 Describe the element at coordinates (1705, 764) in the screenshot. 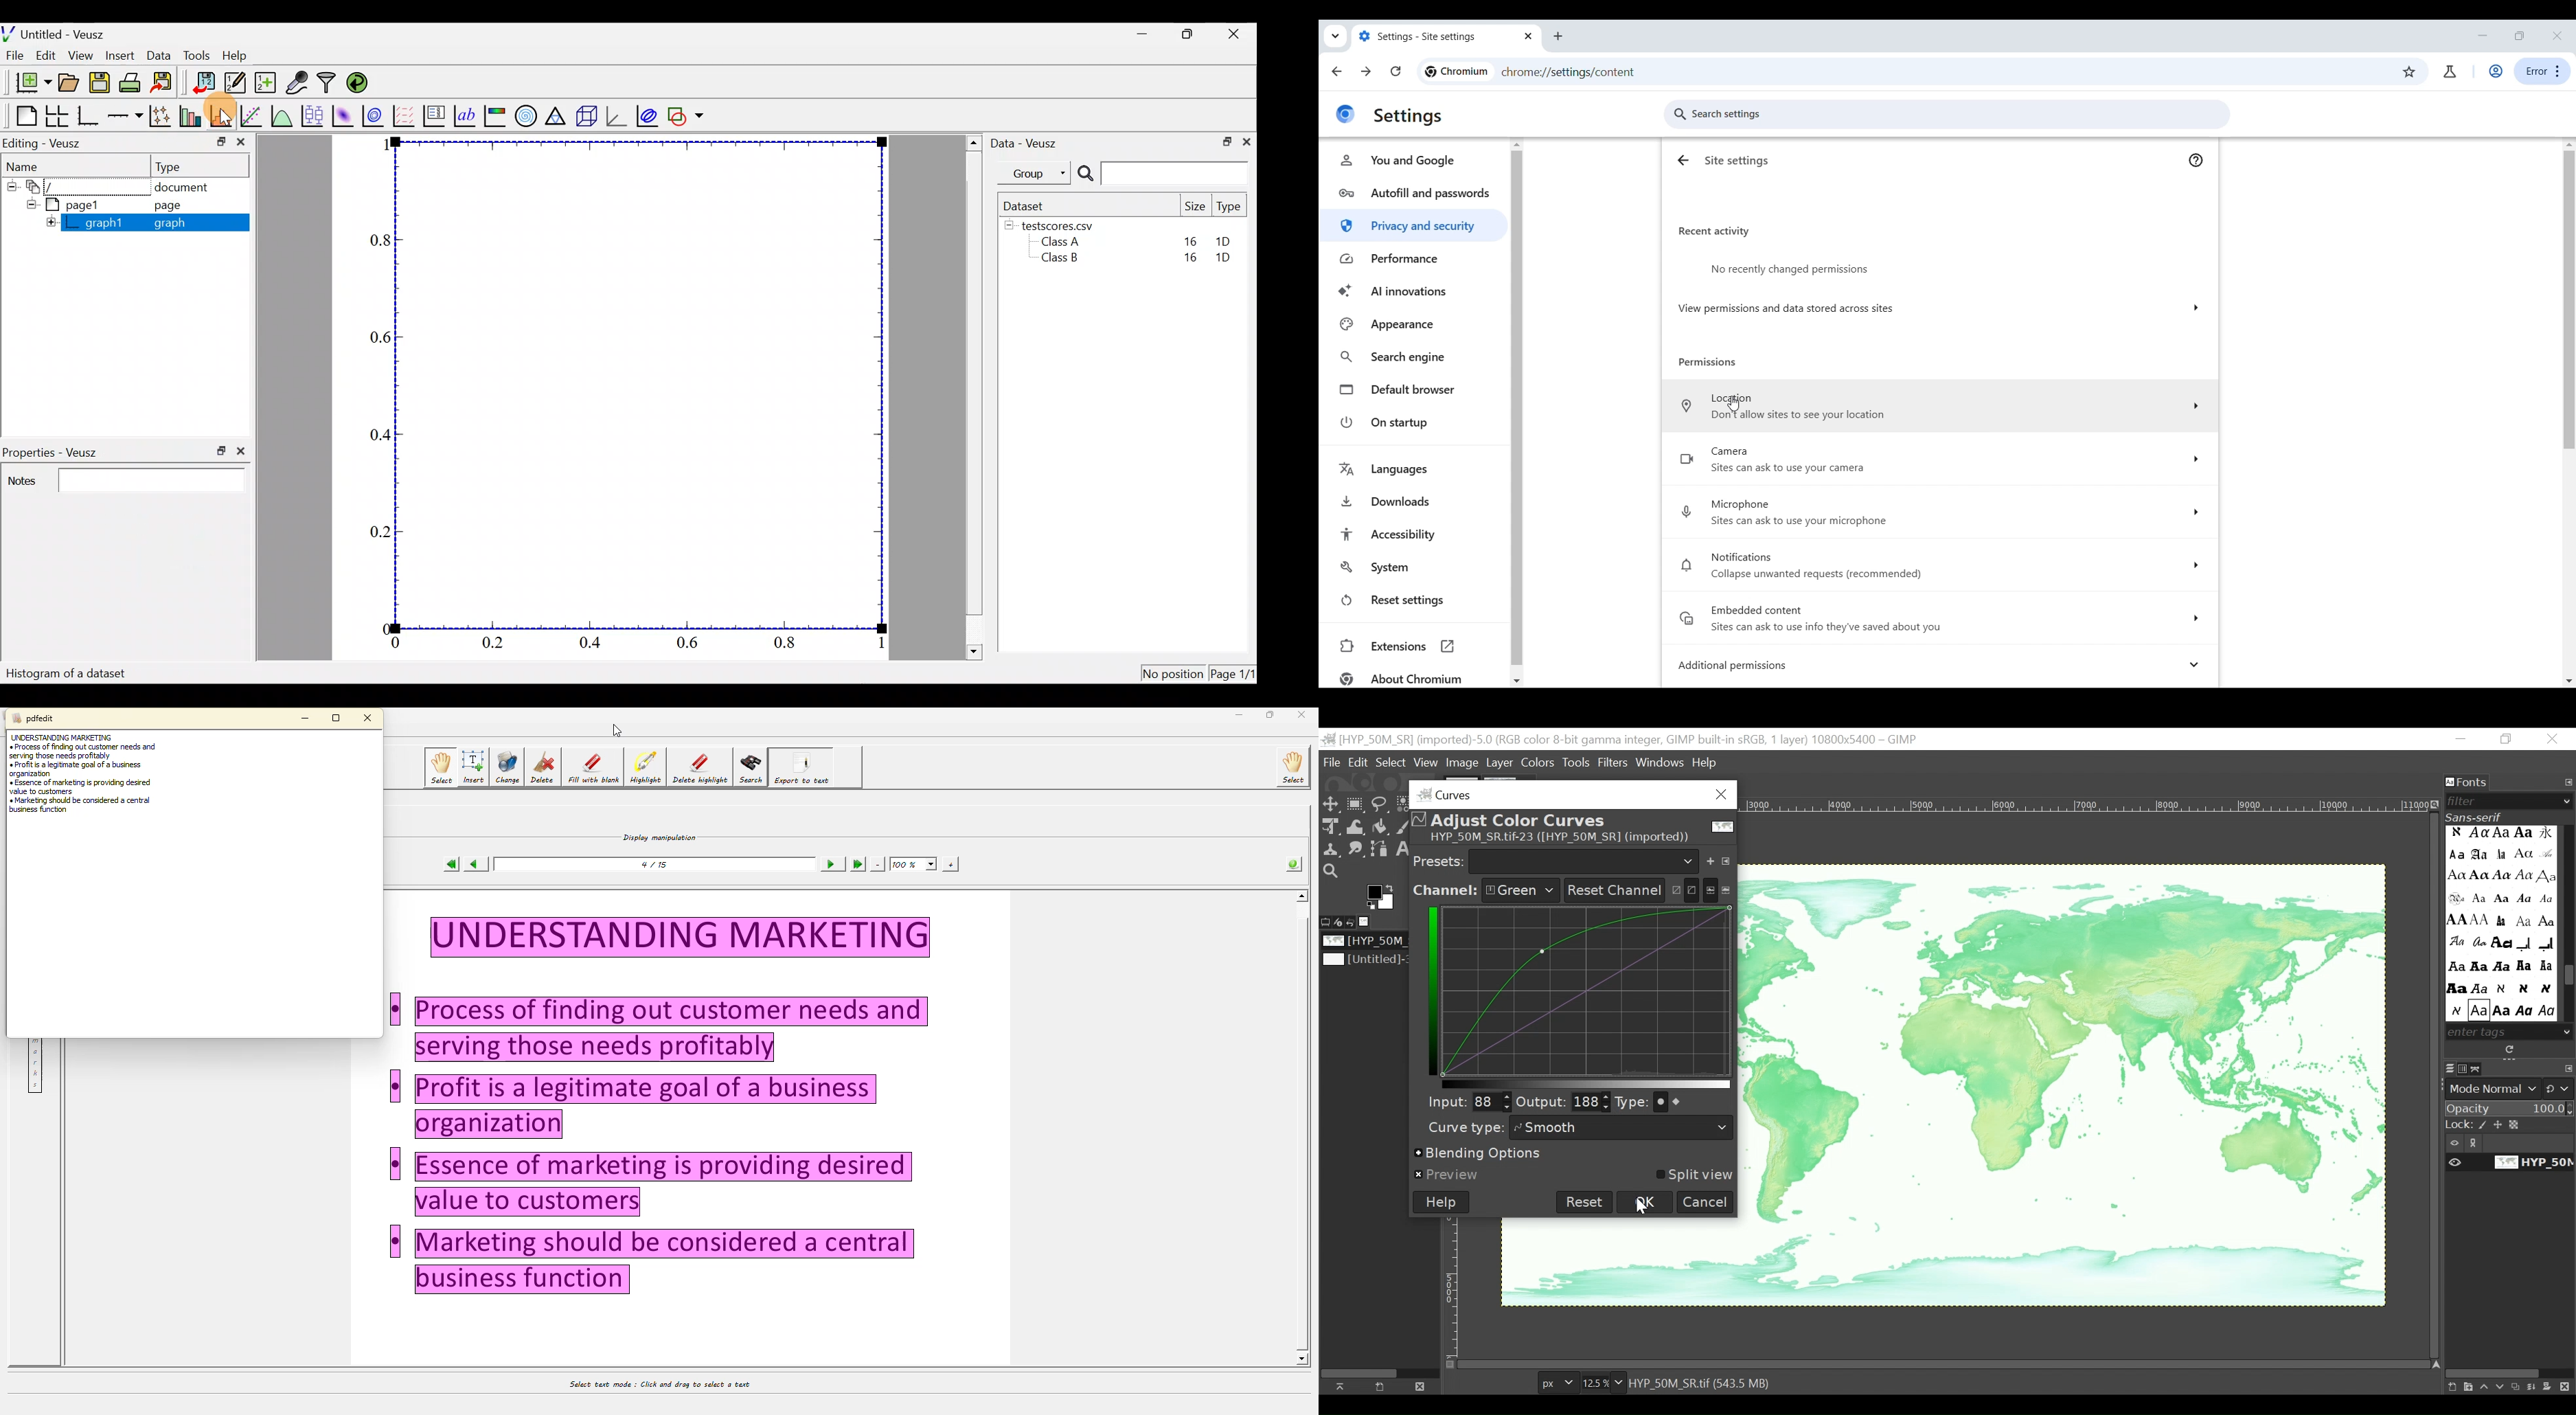

I see `Help` at that location.